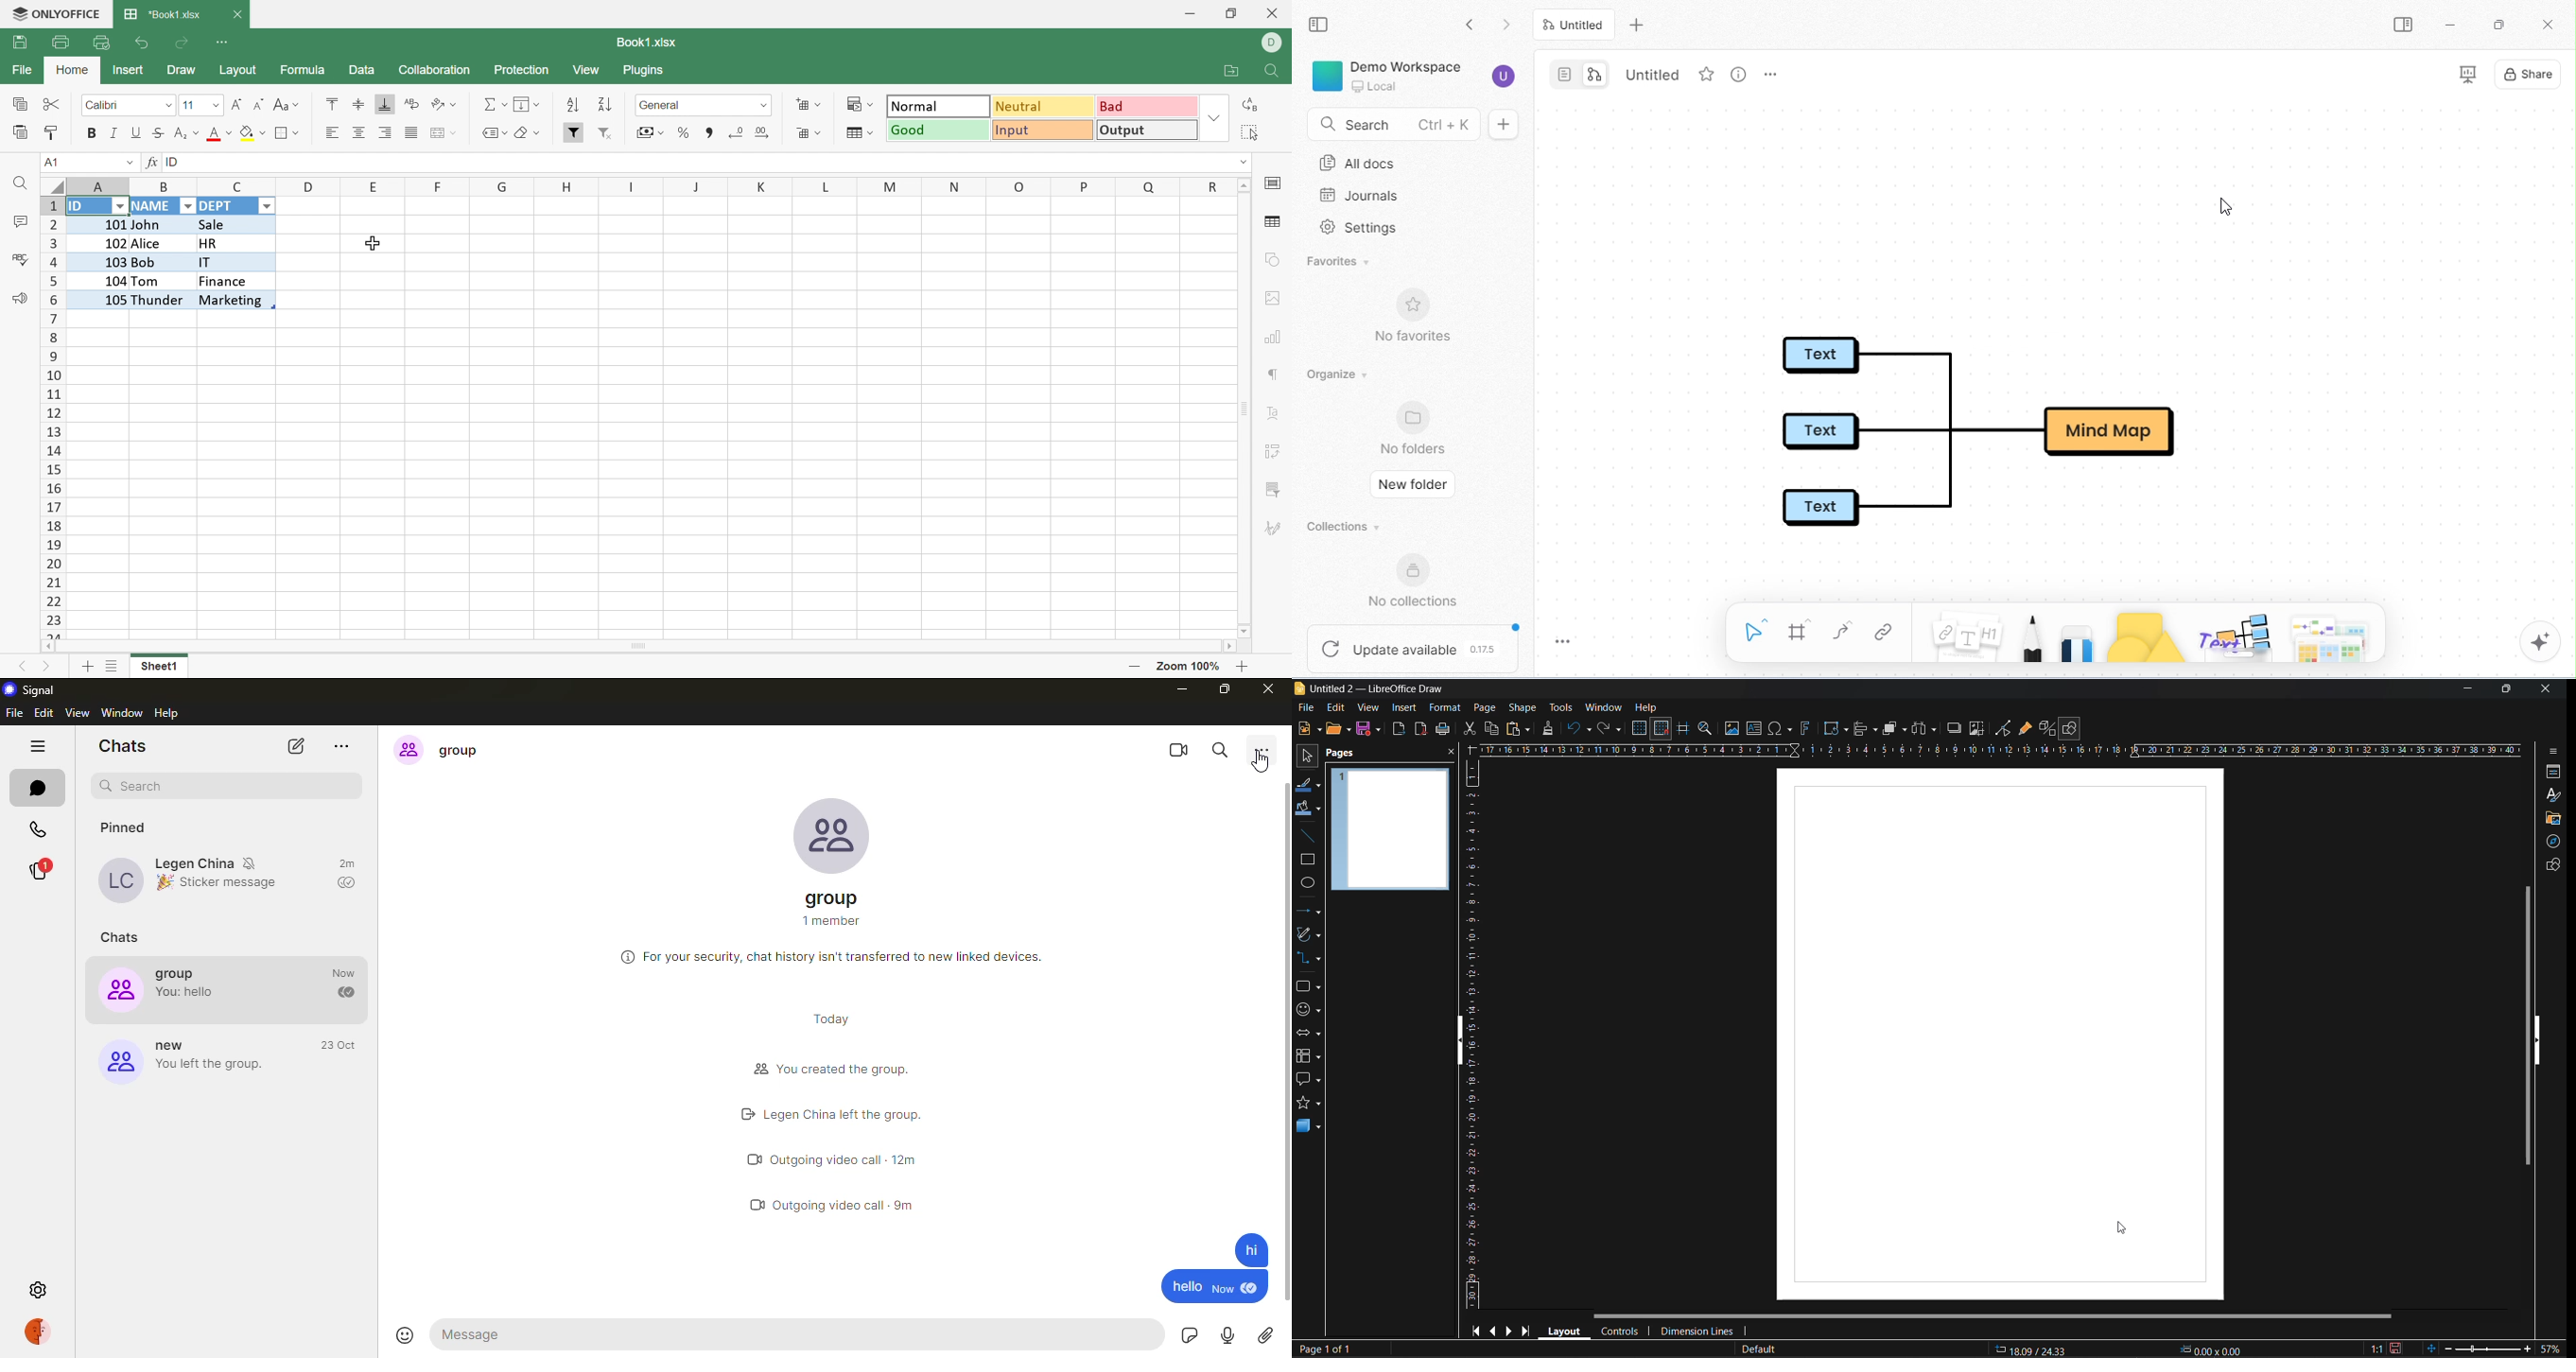  I want to click on basic shapes, so click(1308, 987).